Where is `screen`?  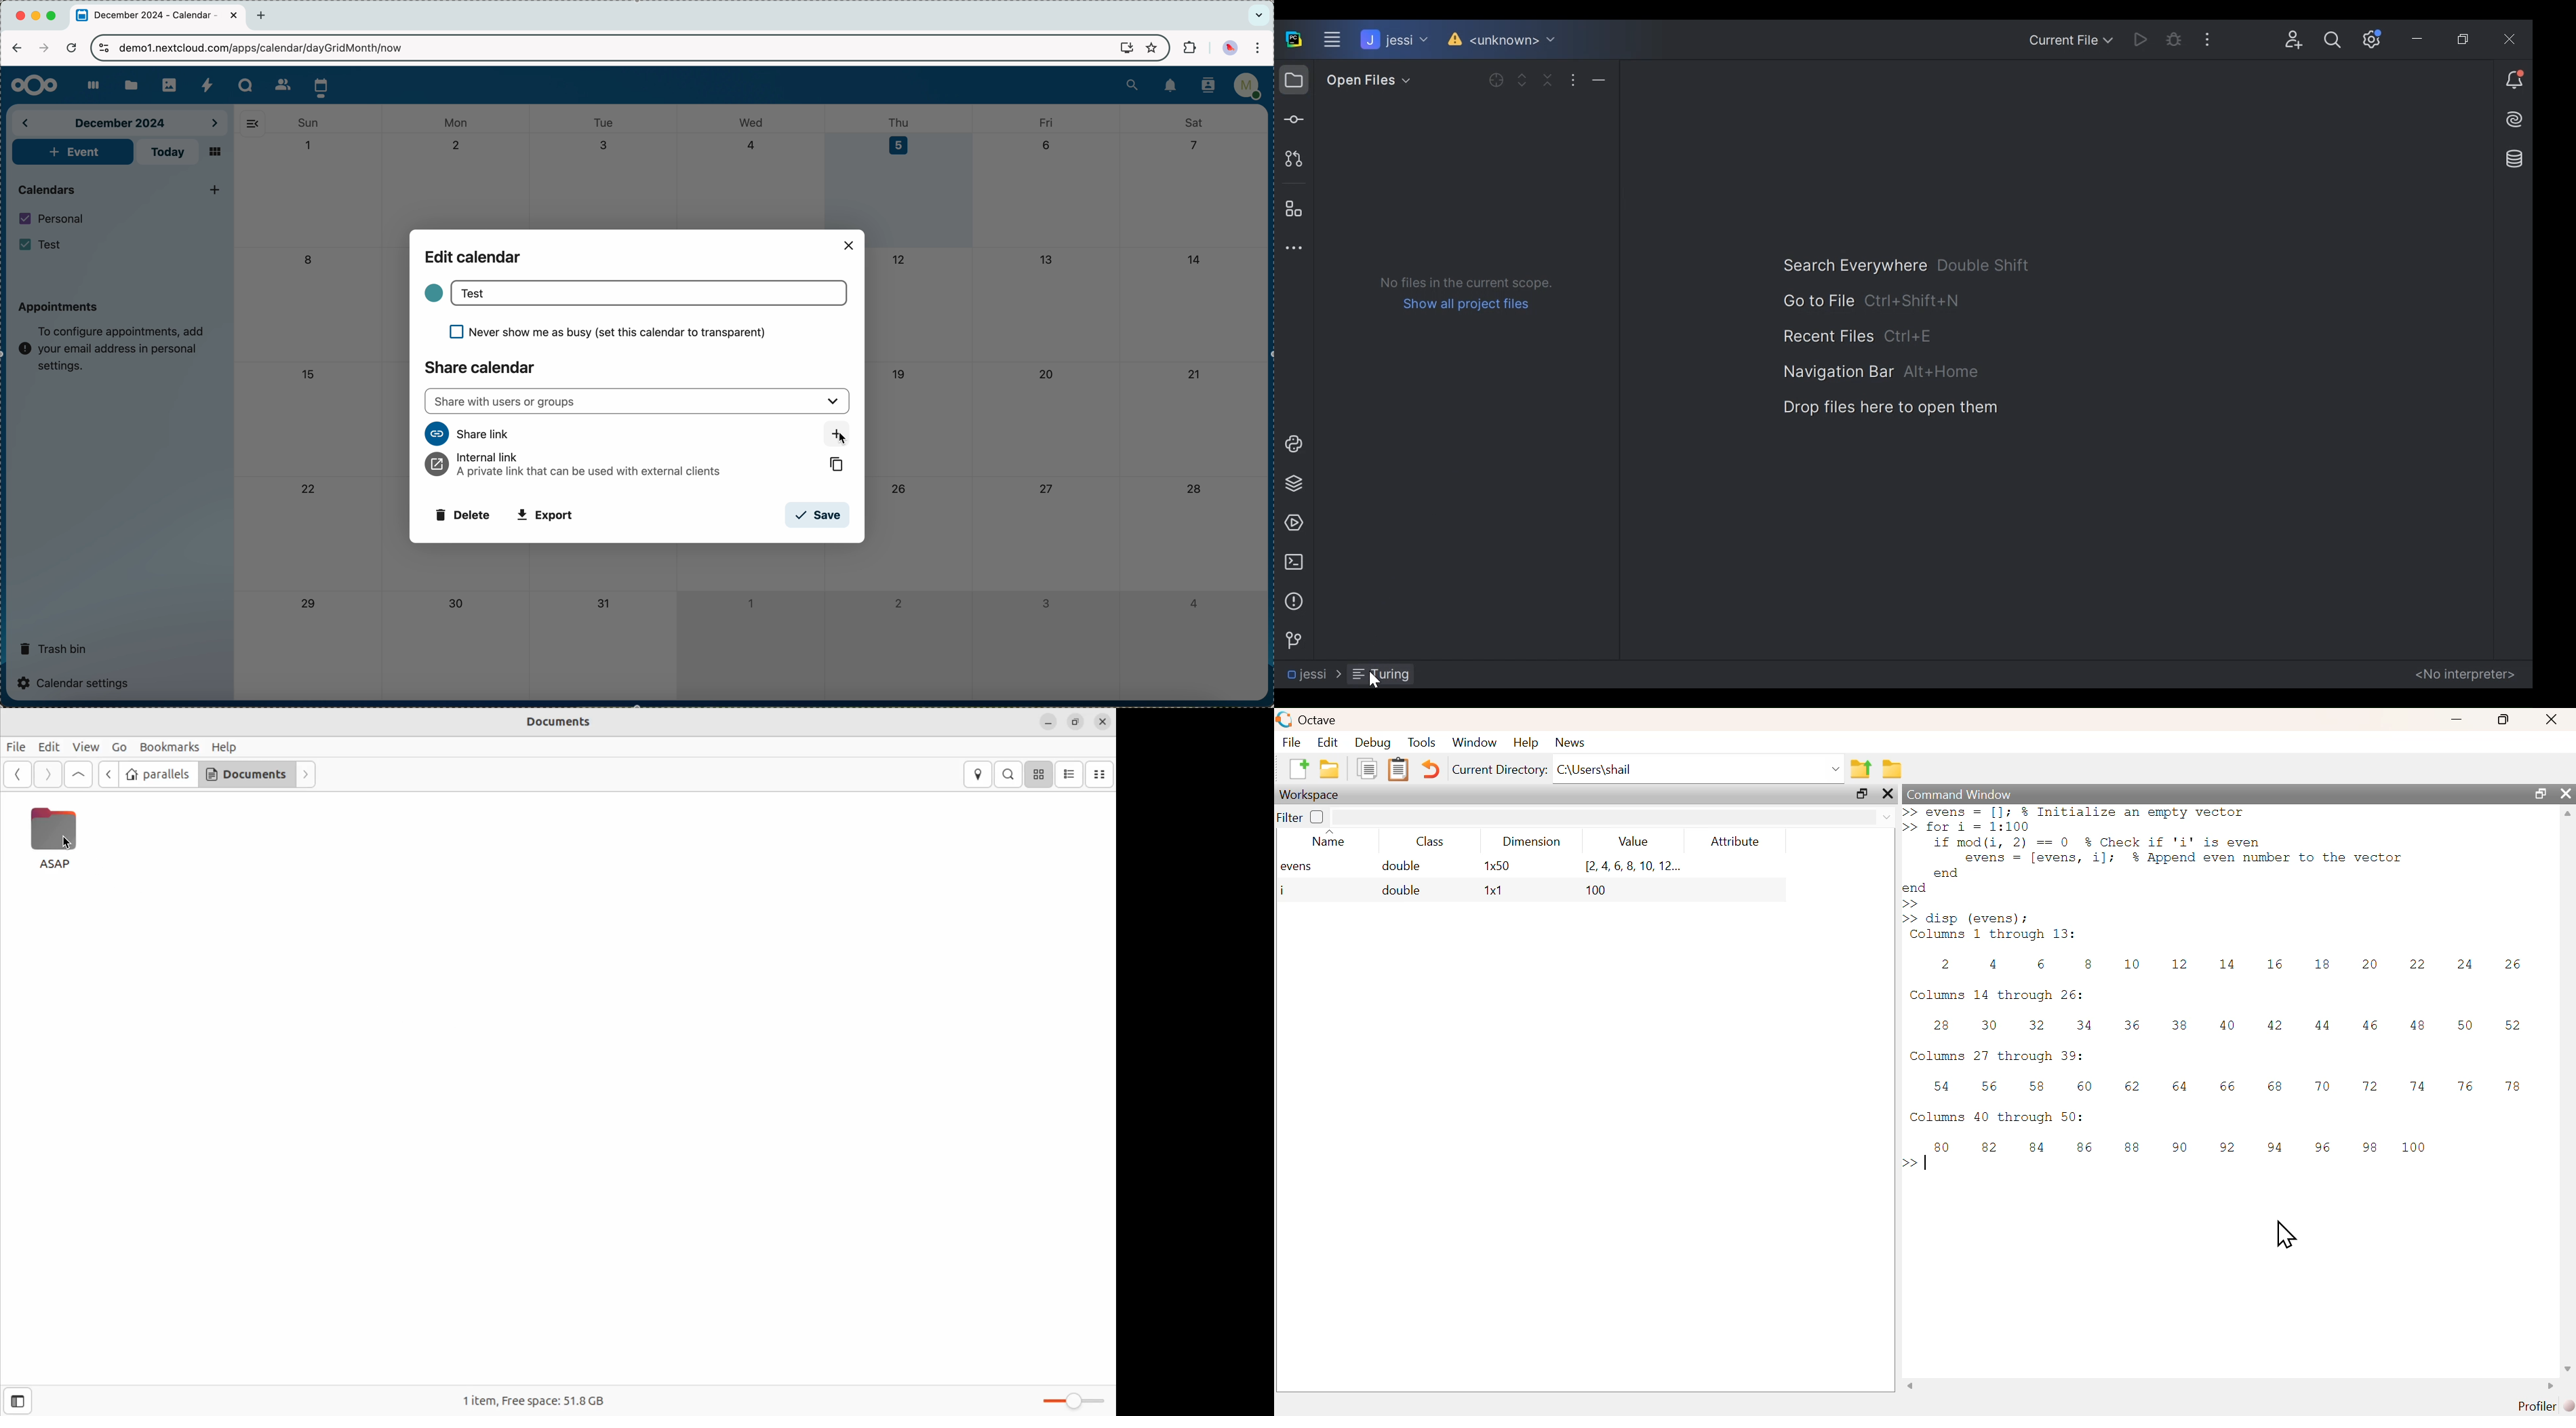
screen is located at coordinates (1123, 49).